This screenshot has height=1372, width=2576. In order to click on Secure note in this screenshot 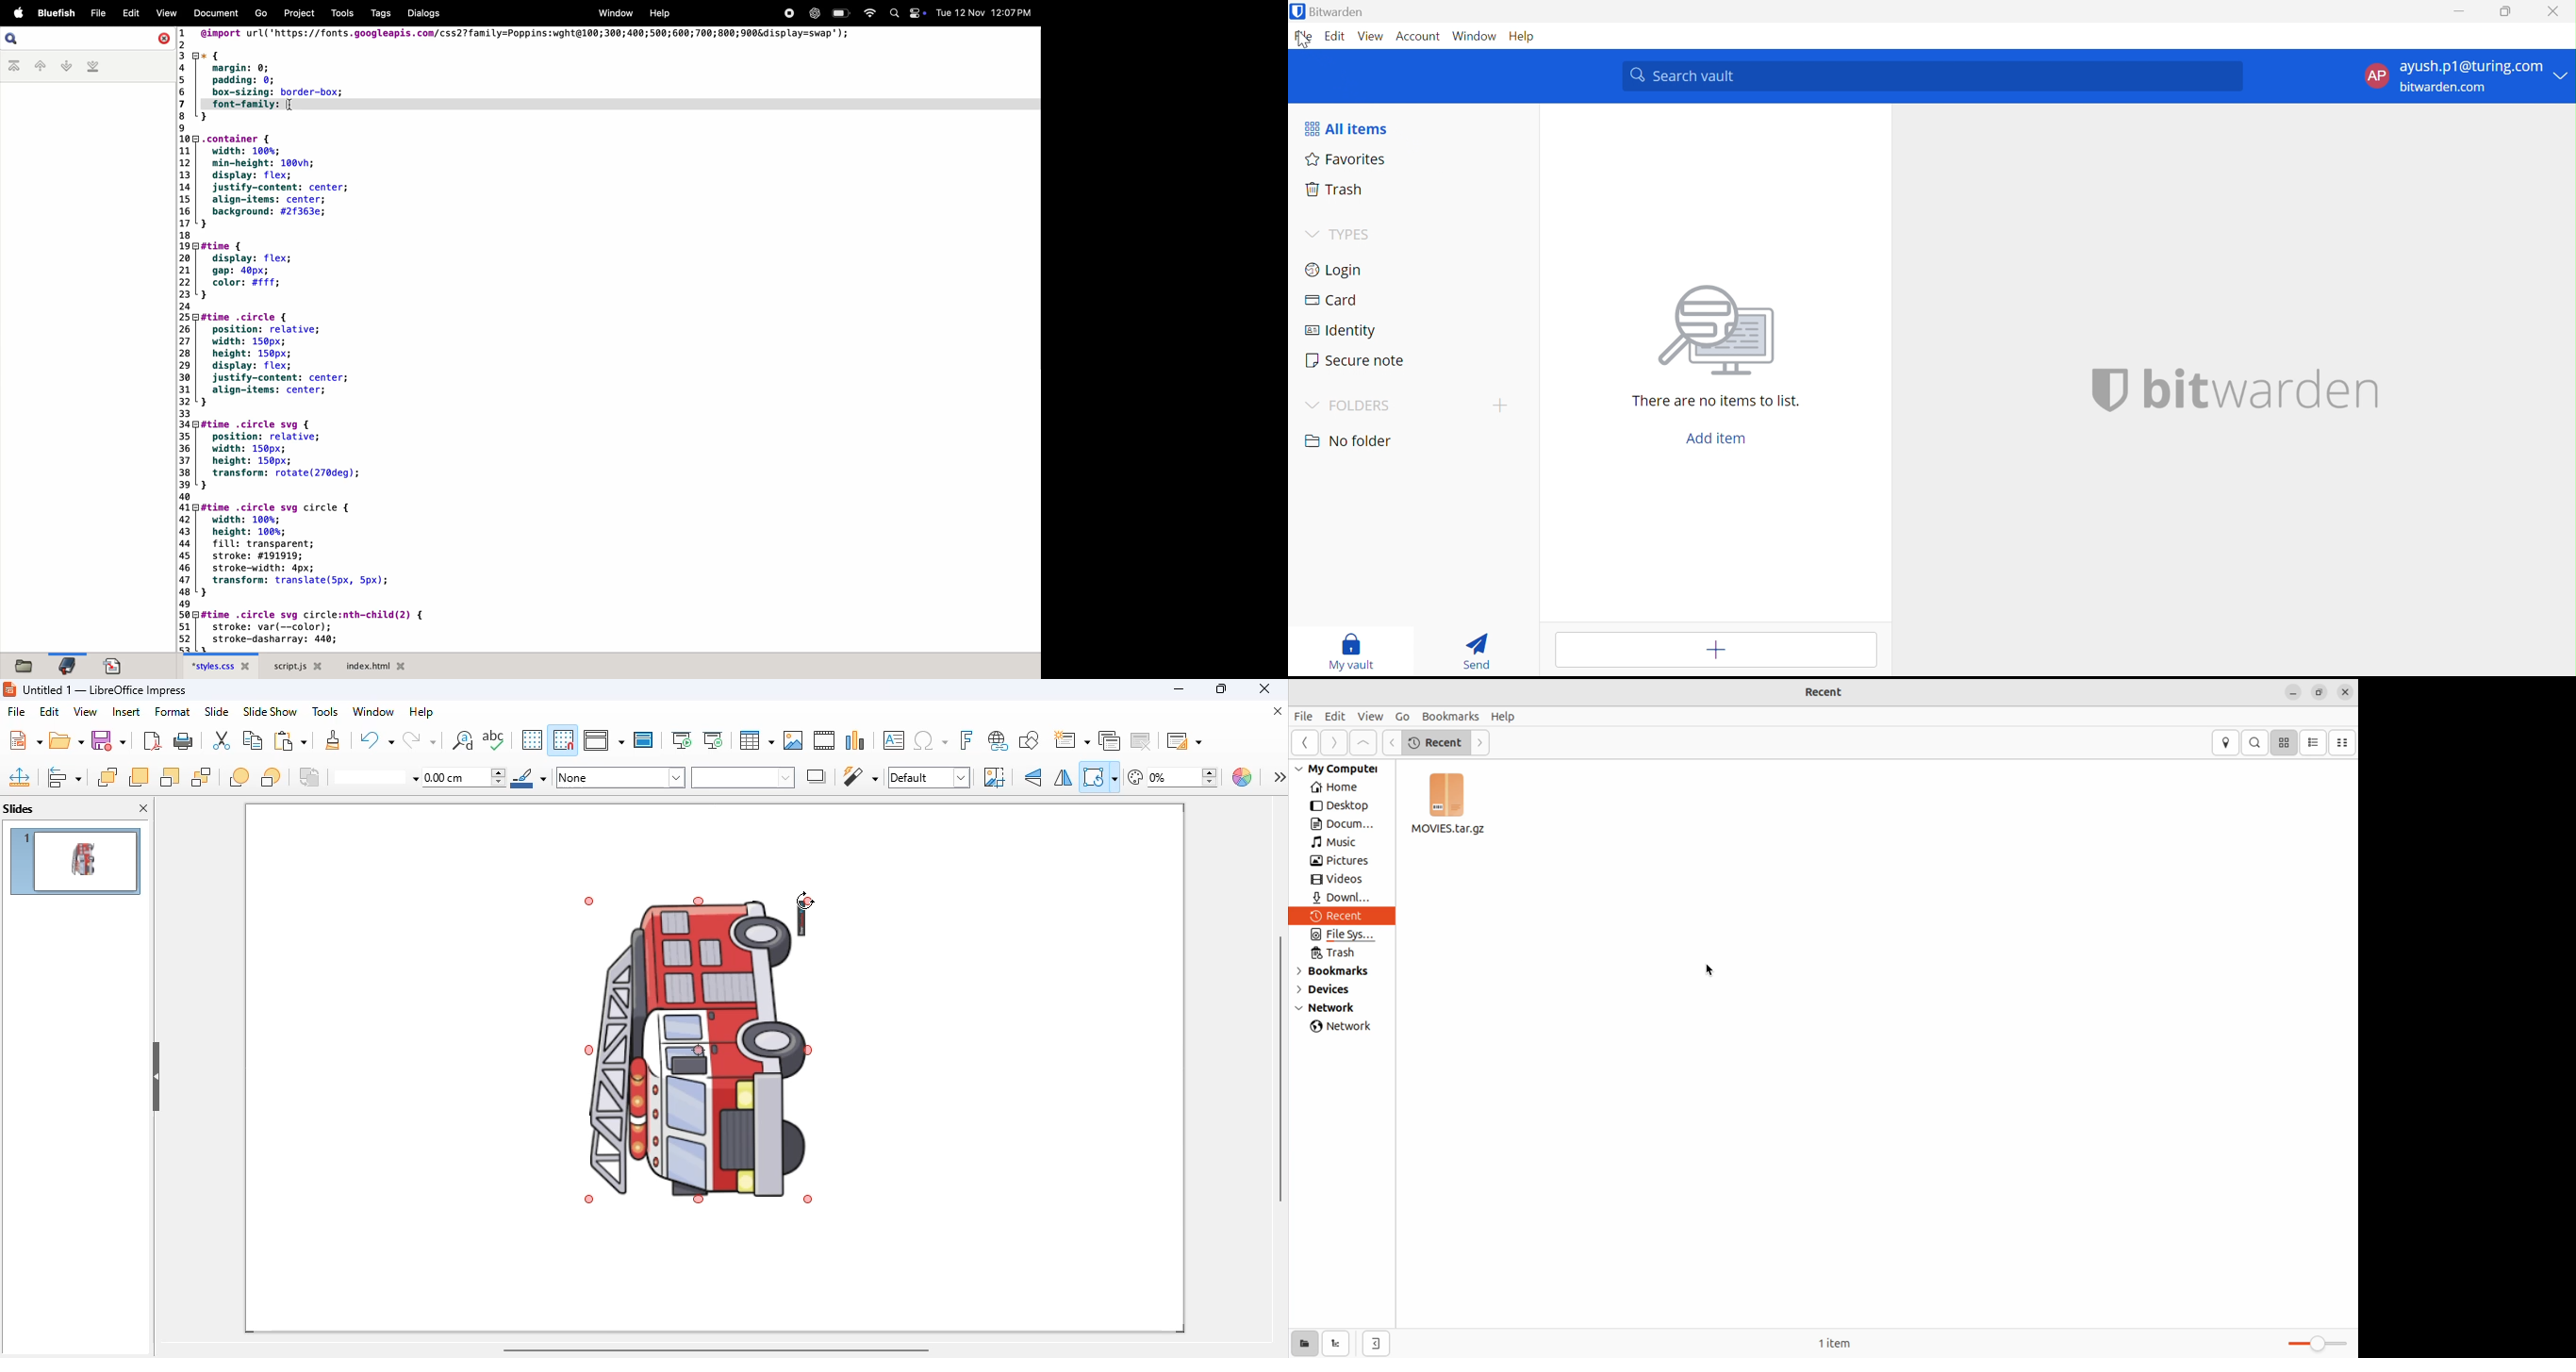, I will do `click(1356, 360)`.